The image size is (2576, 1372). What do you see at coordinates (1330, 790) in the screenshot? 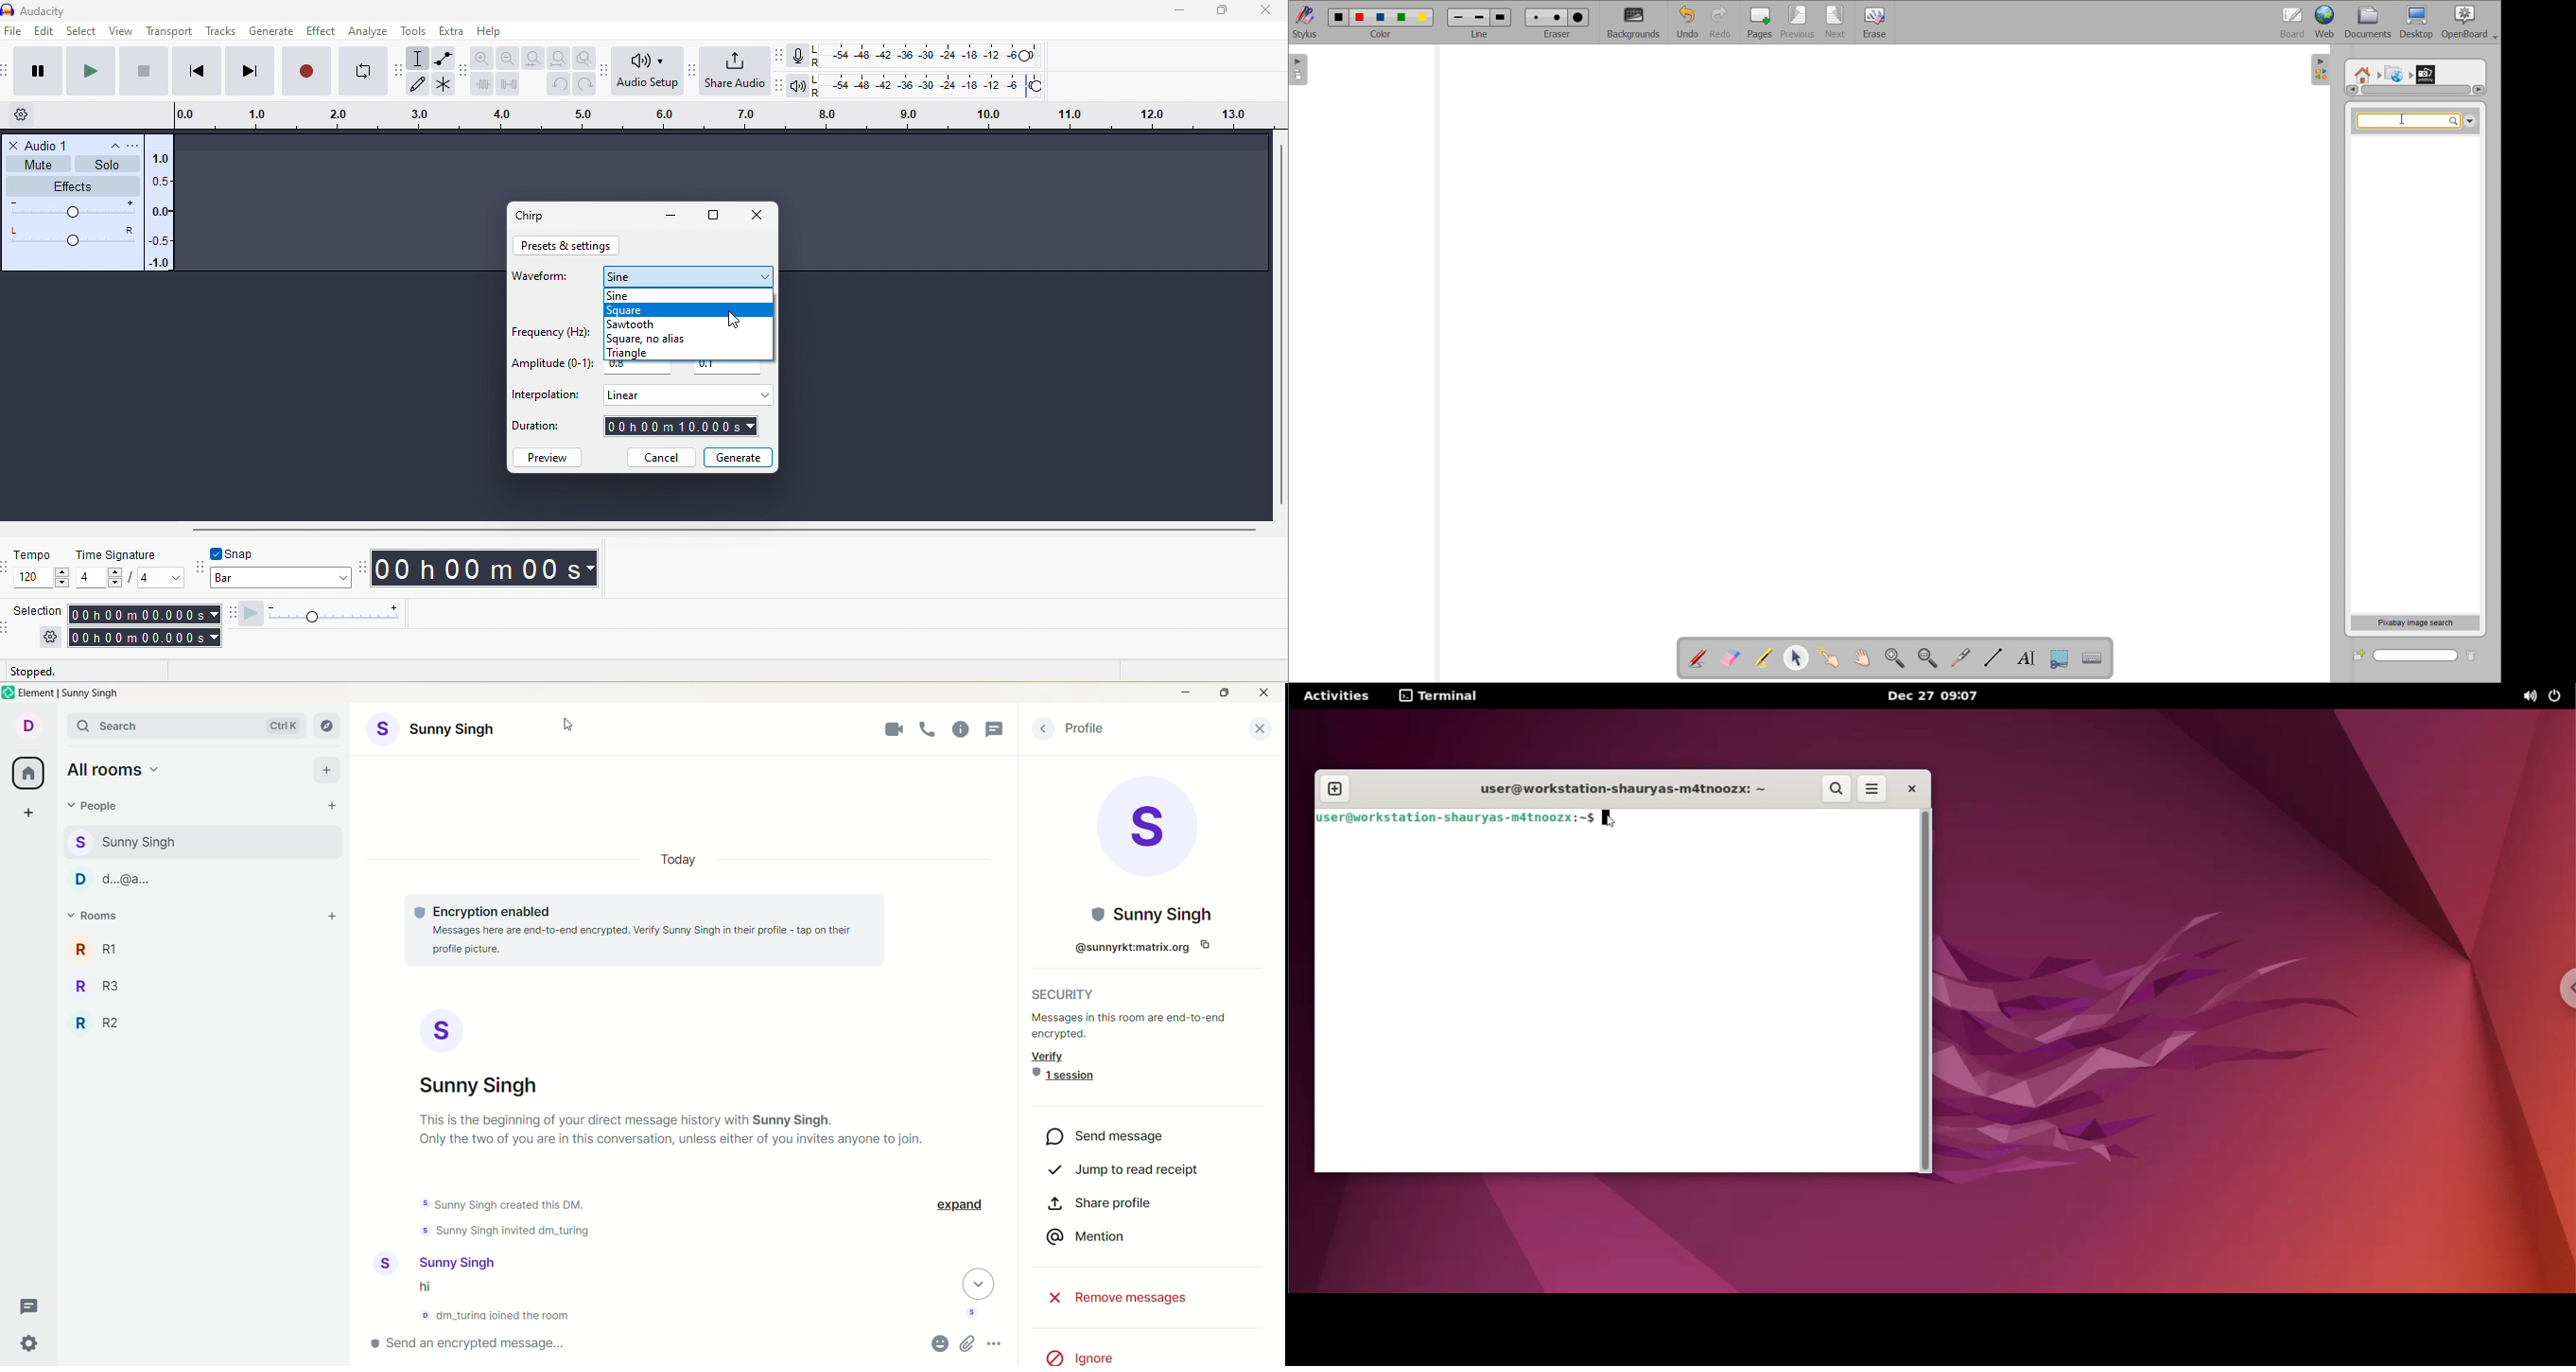
I see `new tab` at bounding box center [1330, 790].